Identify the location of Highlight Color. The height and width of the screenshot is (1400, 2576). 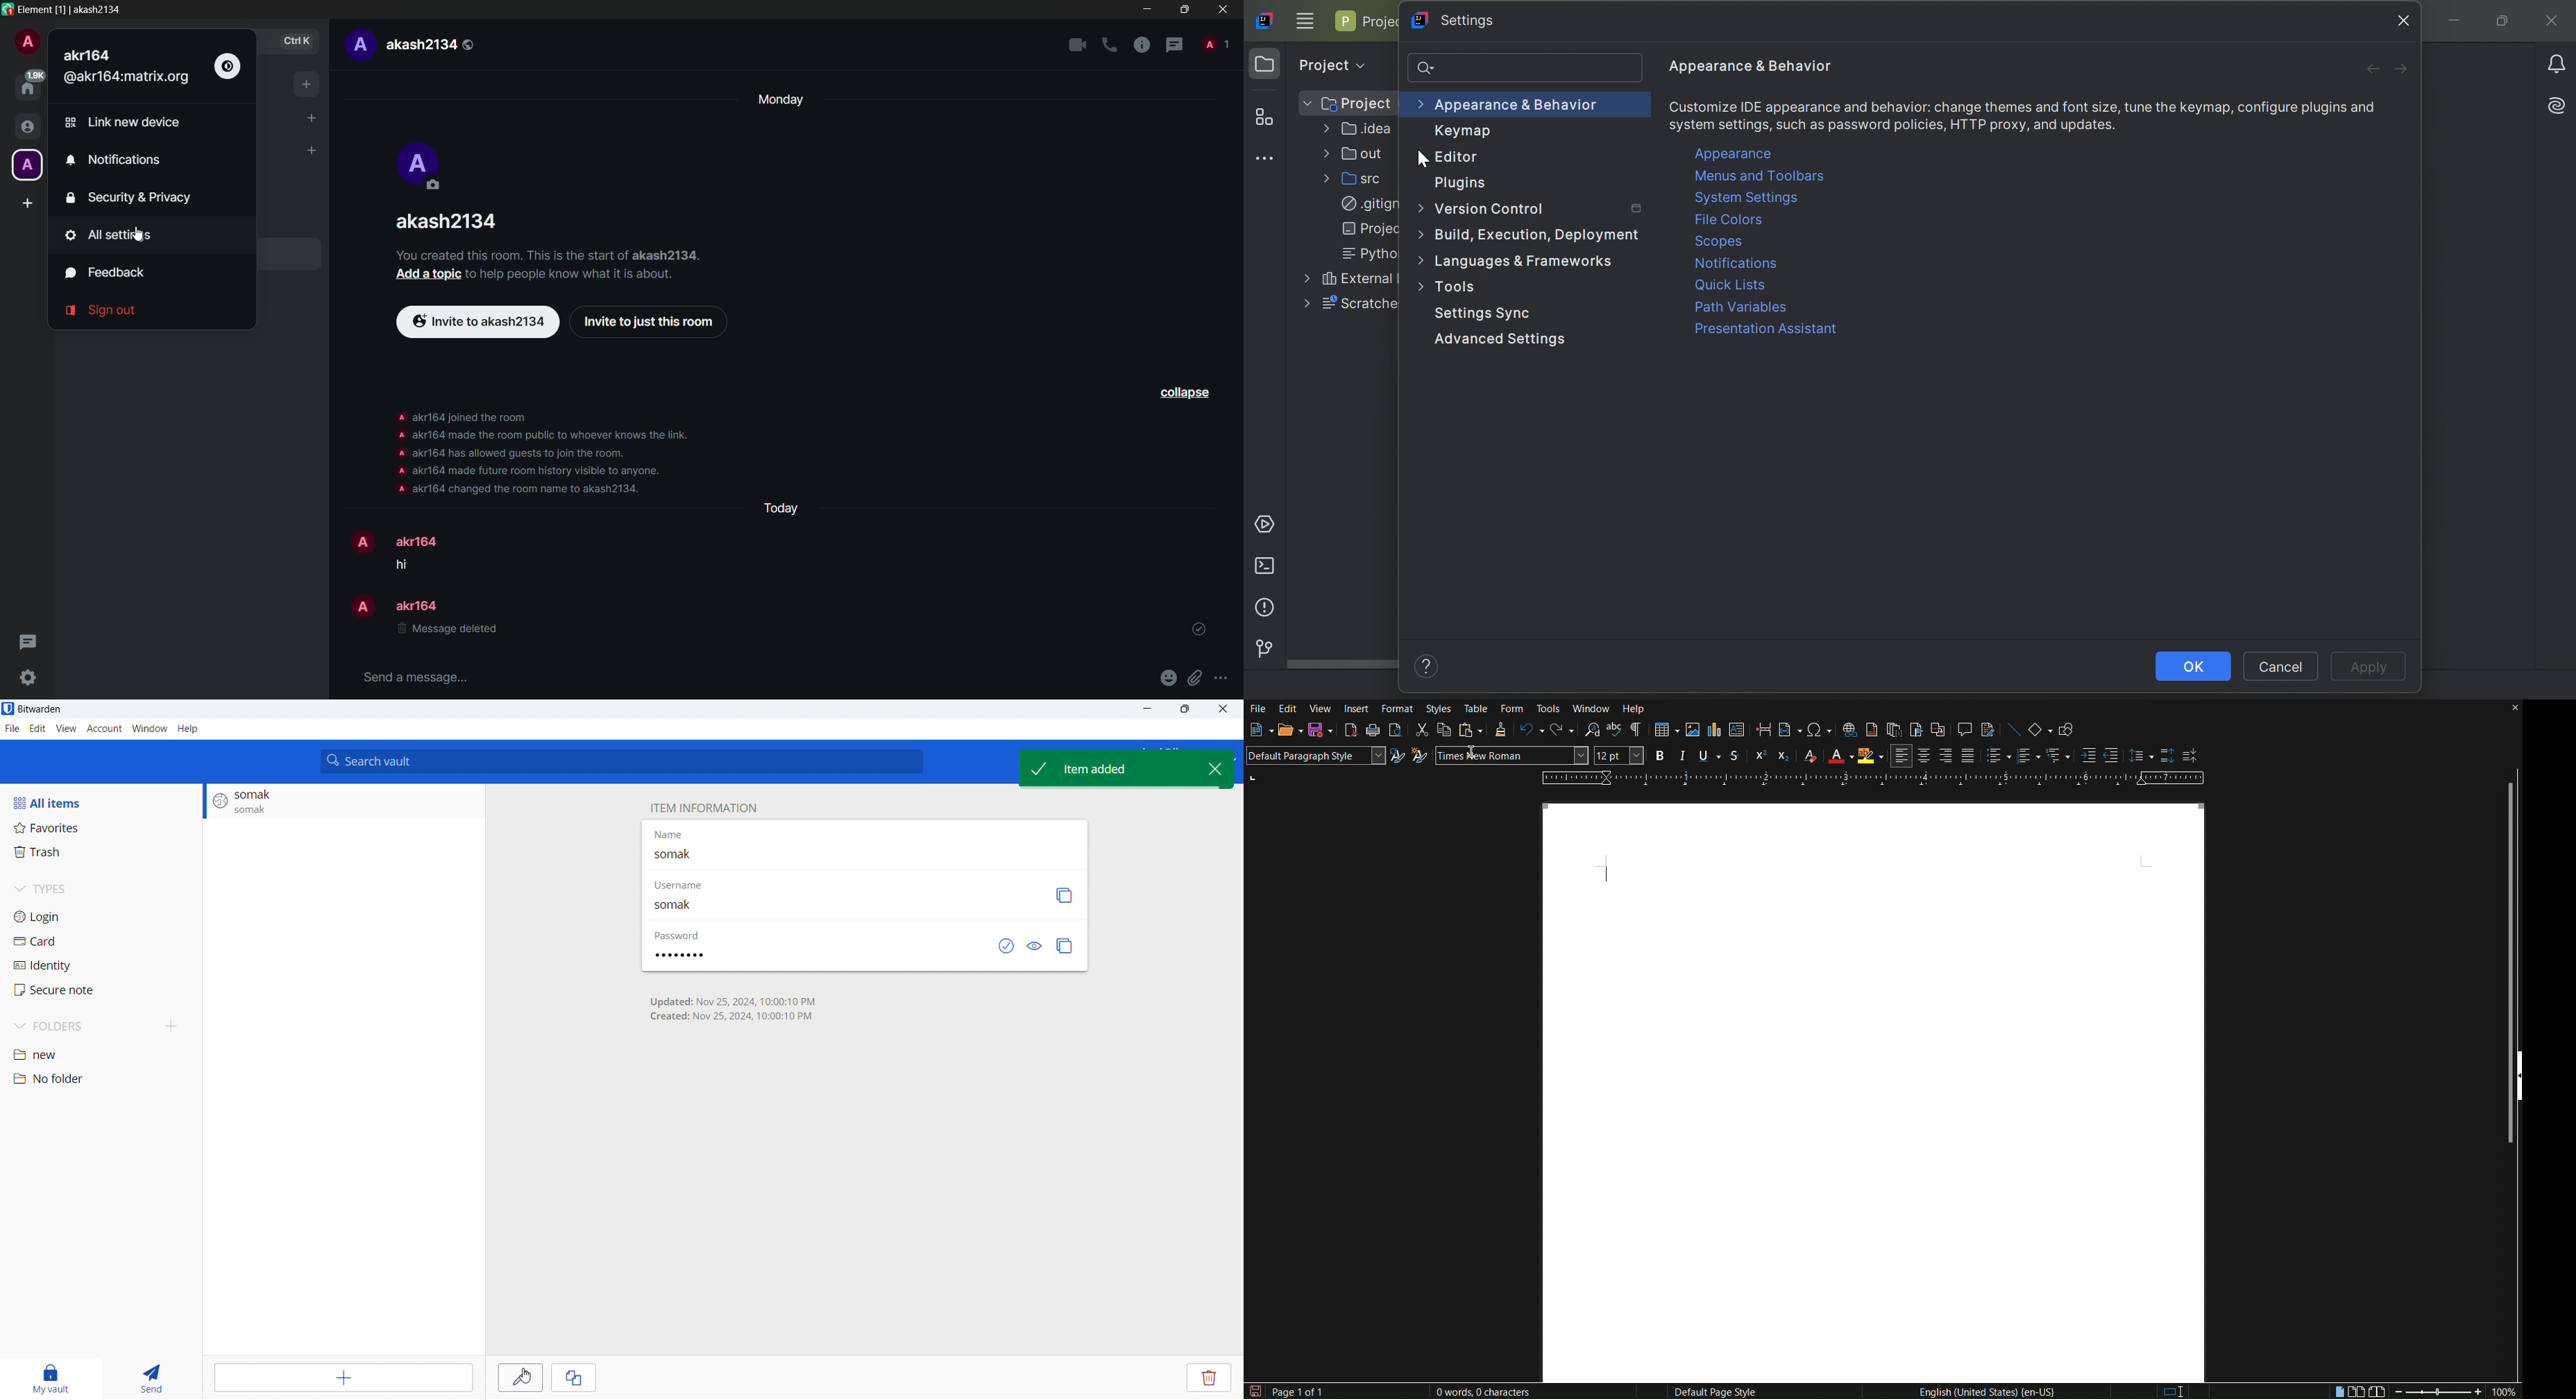
(1870, 757).